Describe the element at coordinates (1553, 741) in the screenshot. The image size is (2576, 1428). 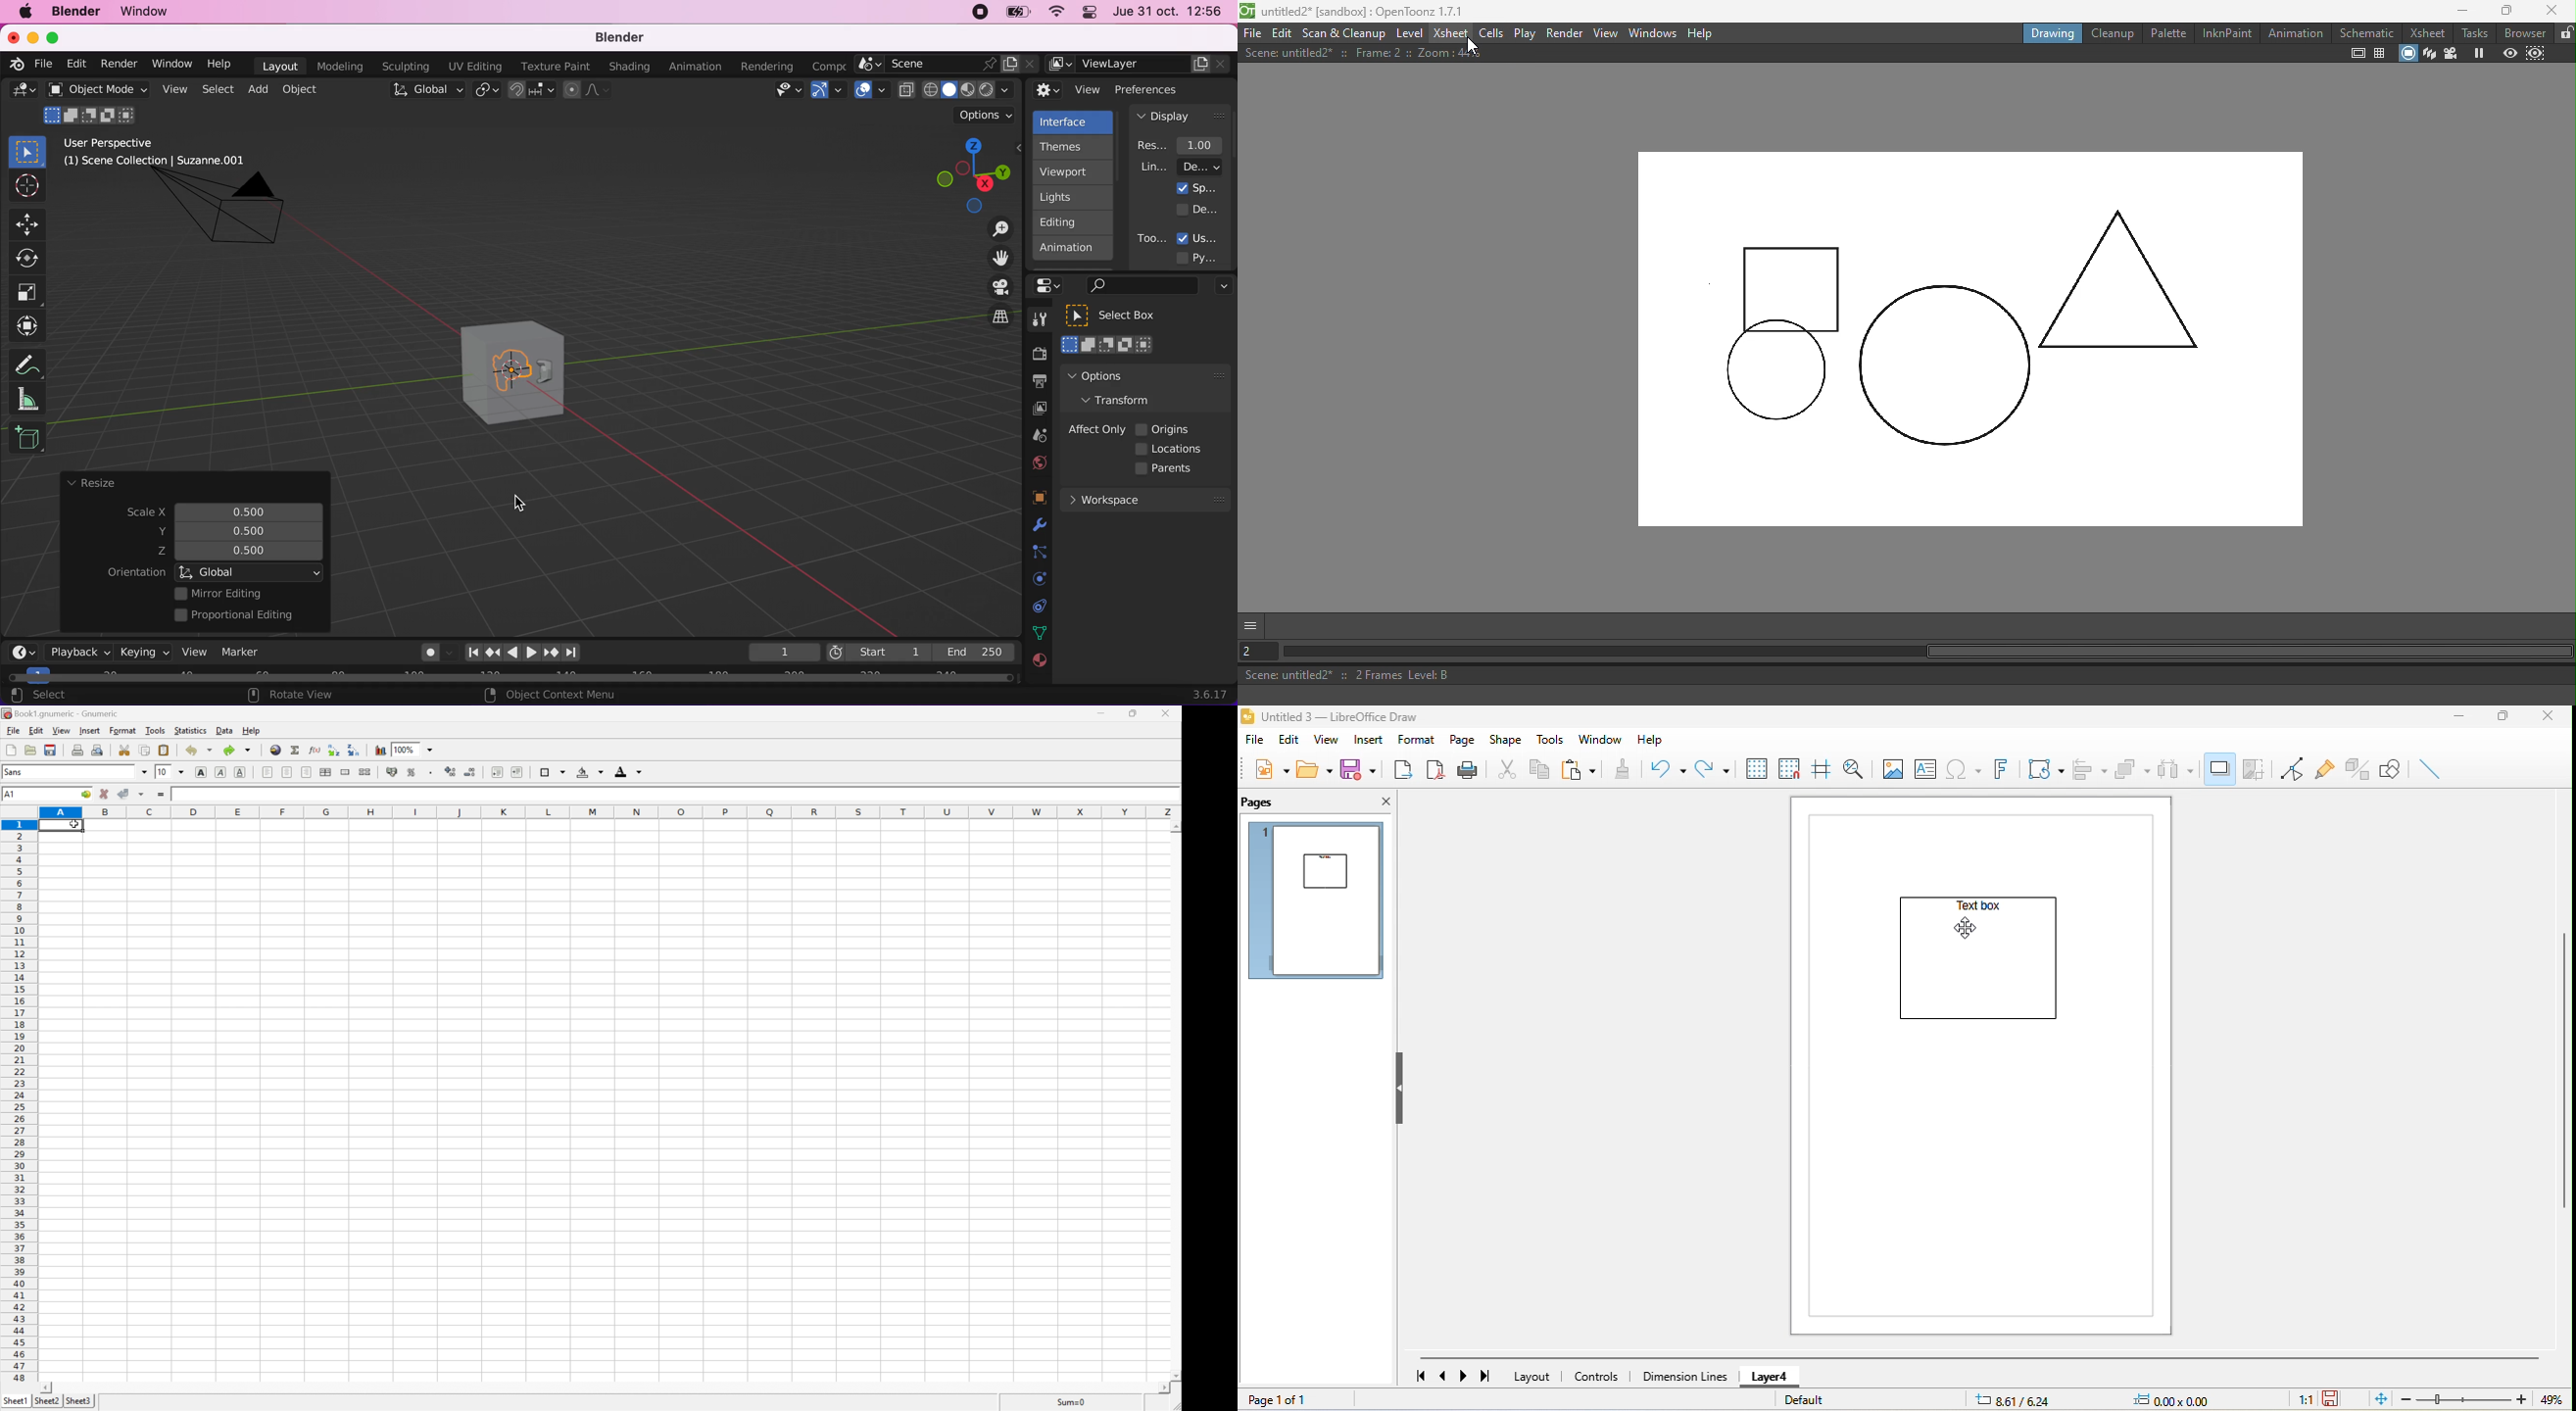
I see `tools` at that location.